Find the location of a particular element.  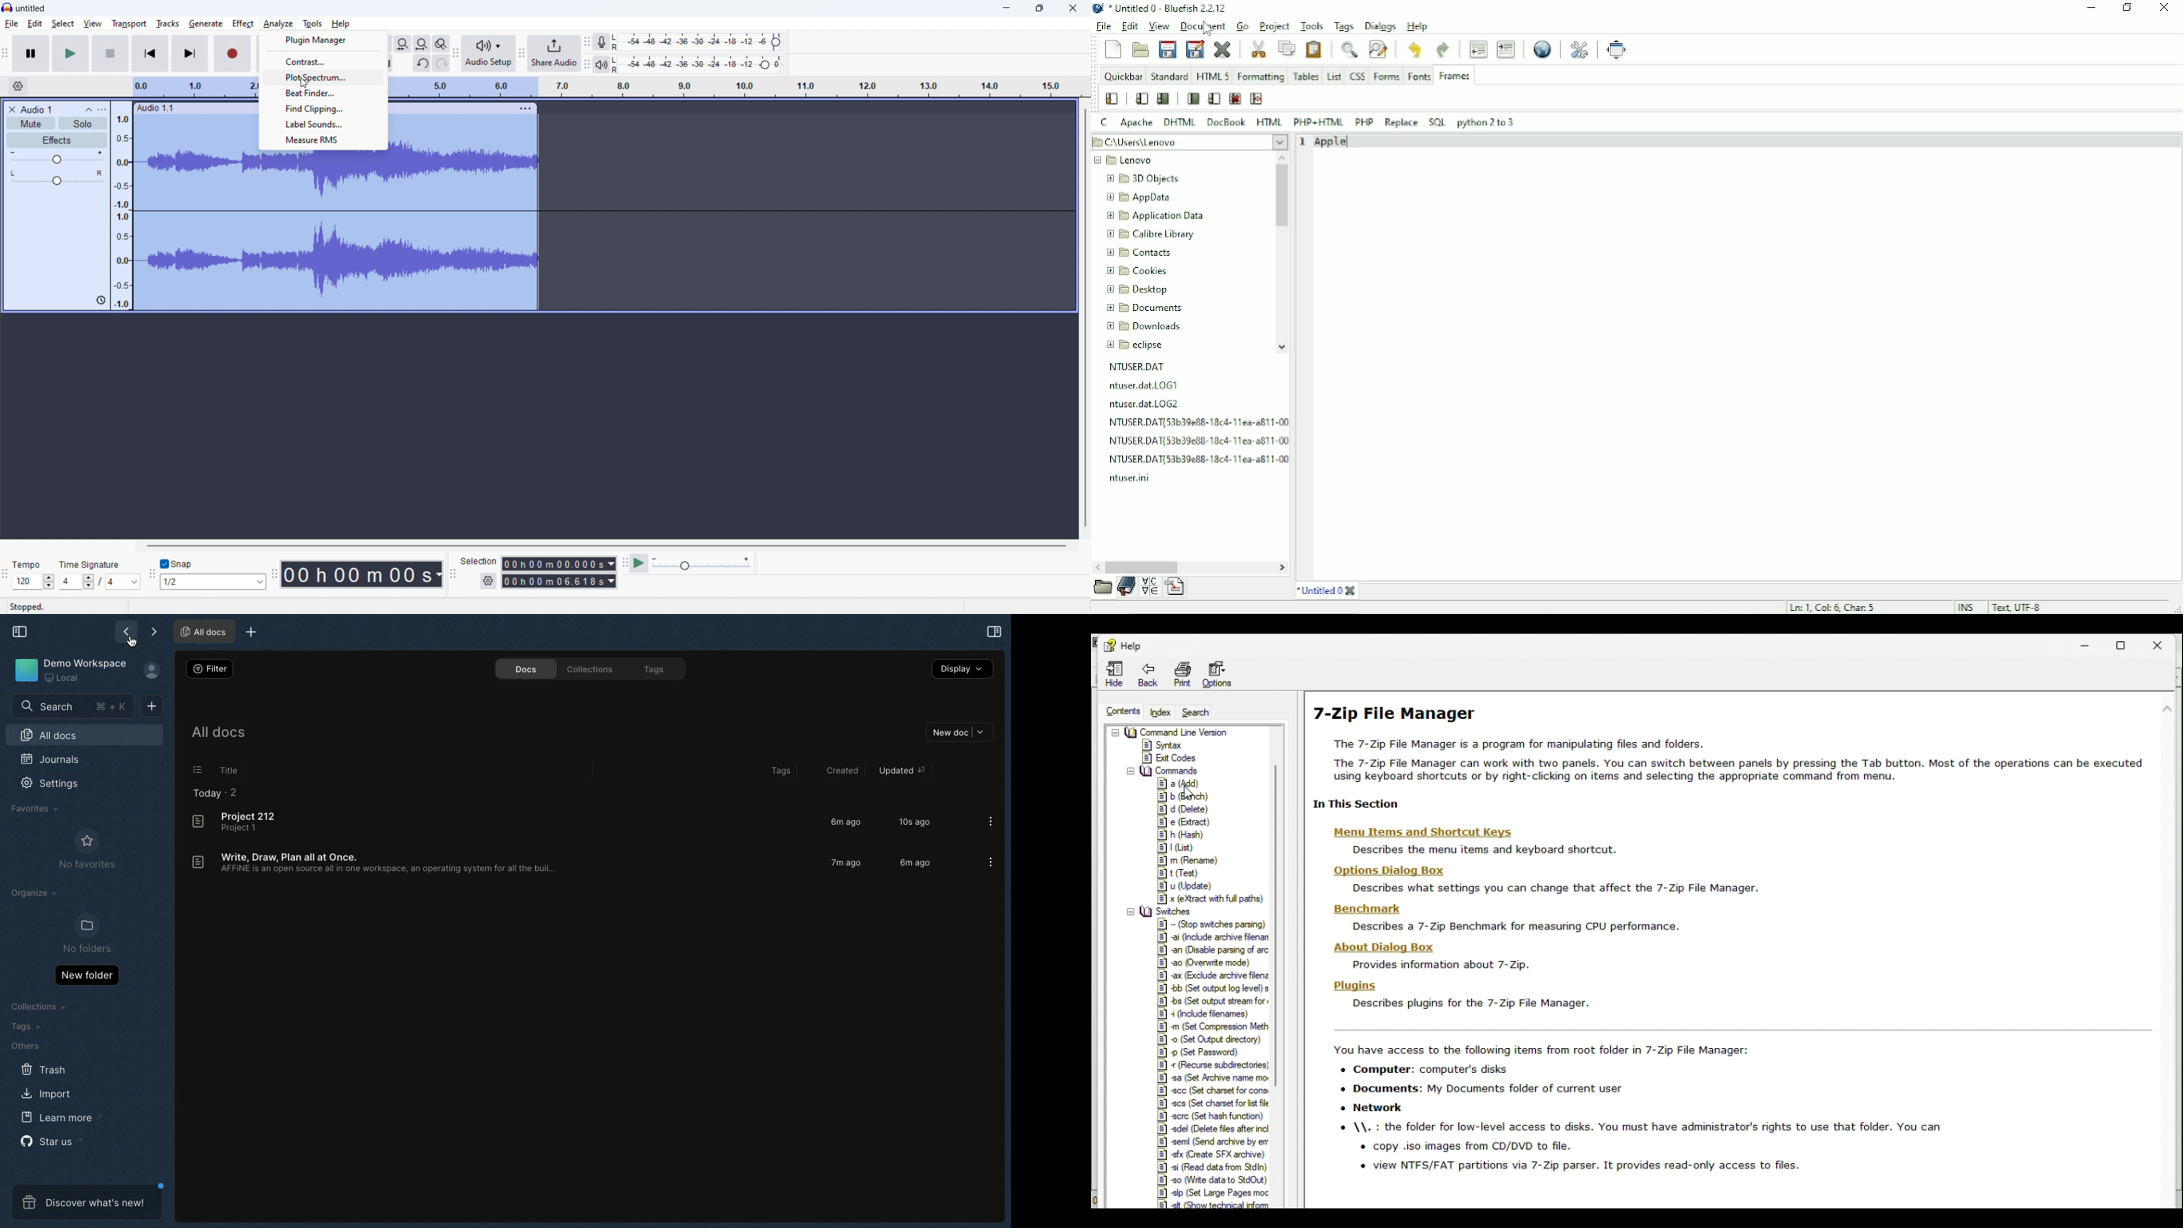

Project is located at coordinates (1275, 24).